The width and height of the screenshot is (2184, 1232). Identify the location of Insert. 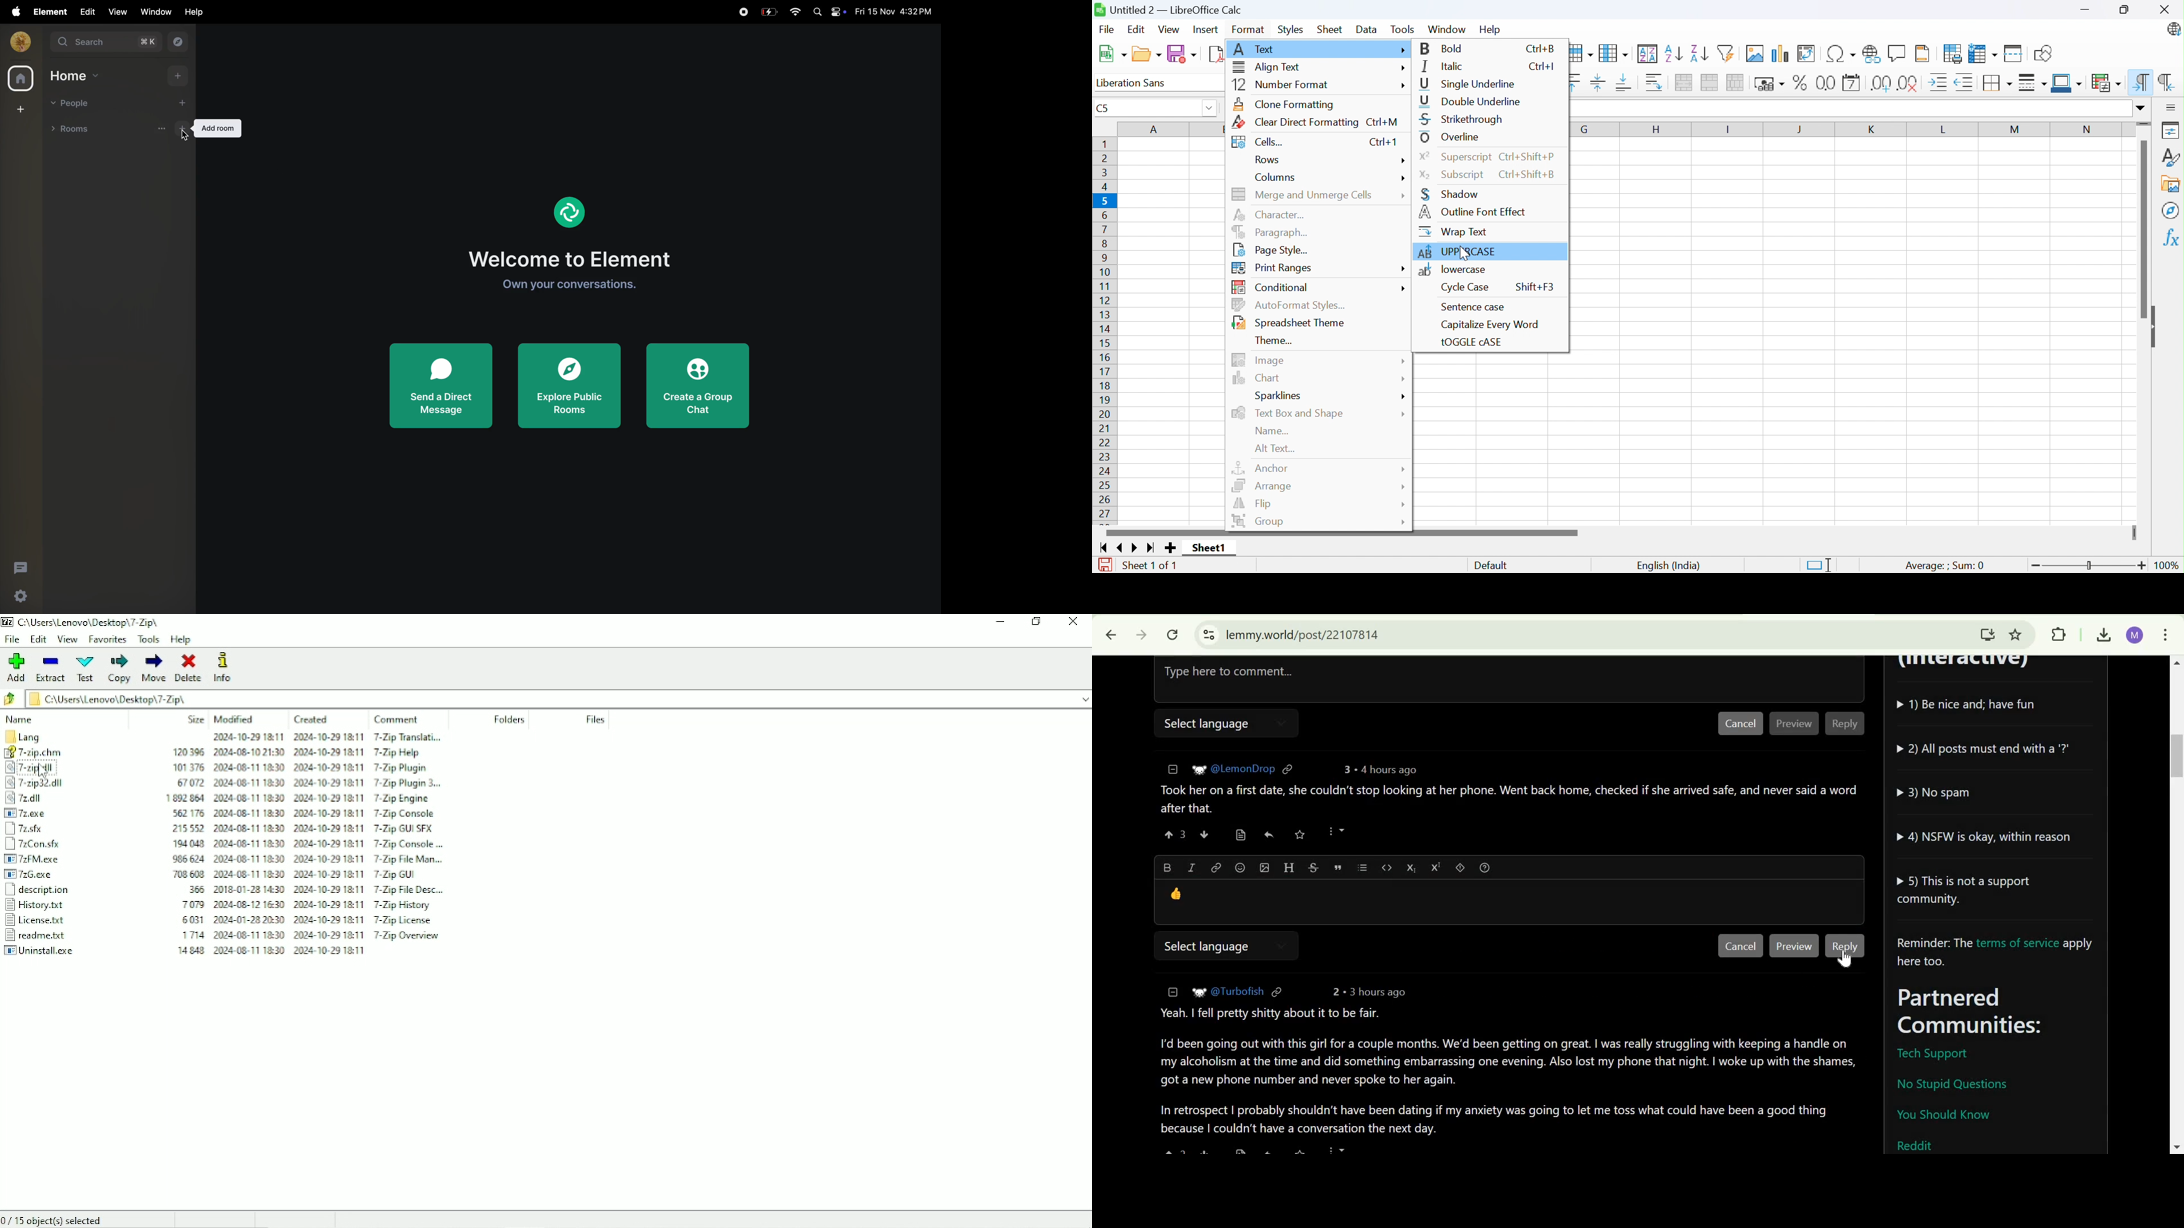
(1205, 30).